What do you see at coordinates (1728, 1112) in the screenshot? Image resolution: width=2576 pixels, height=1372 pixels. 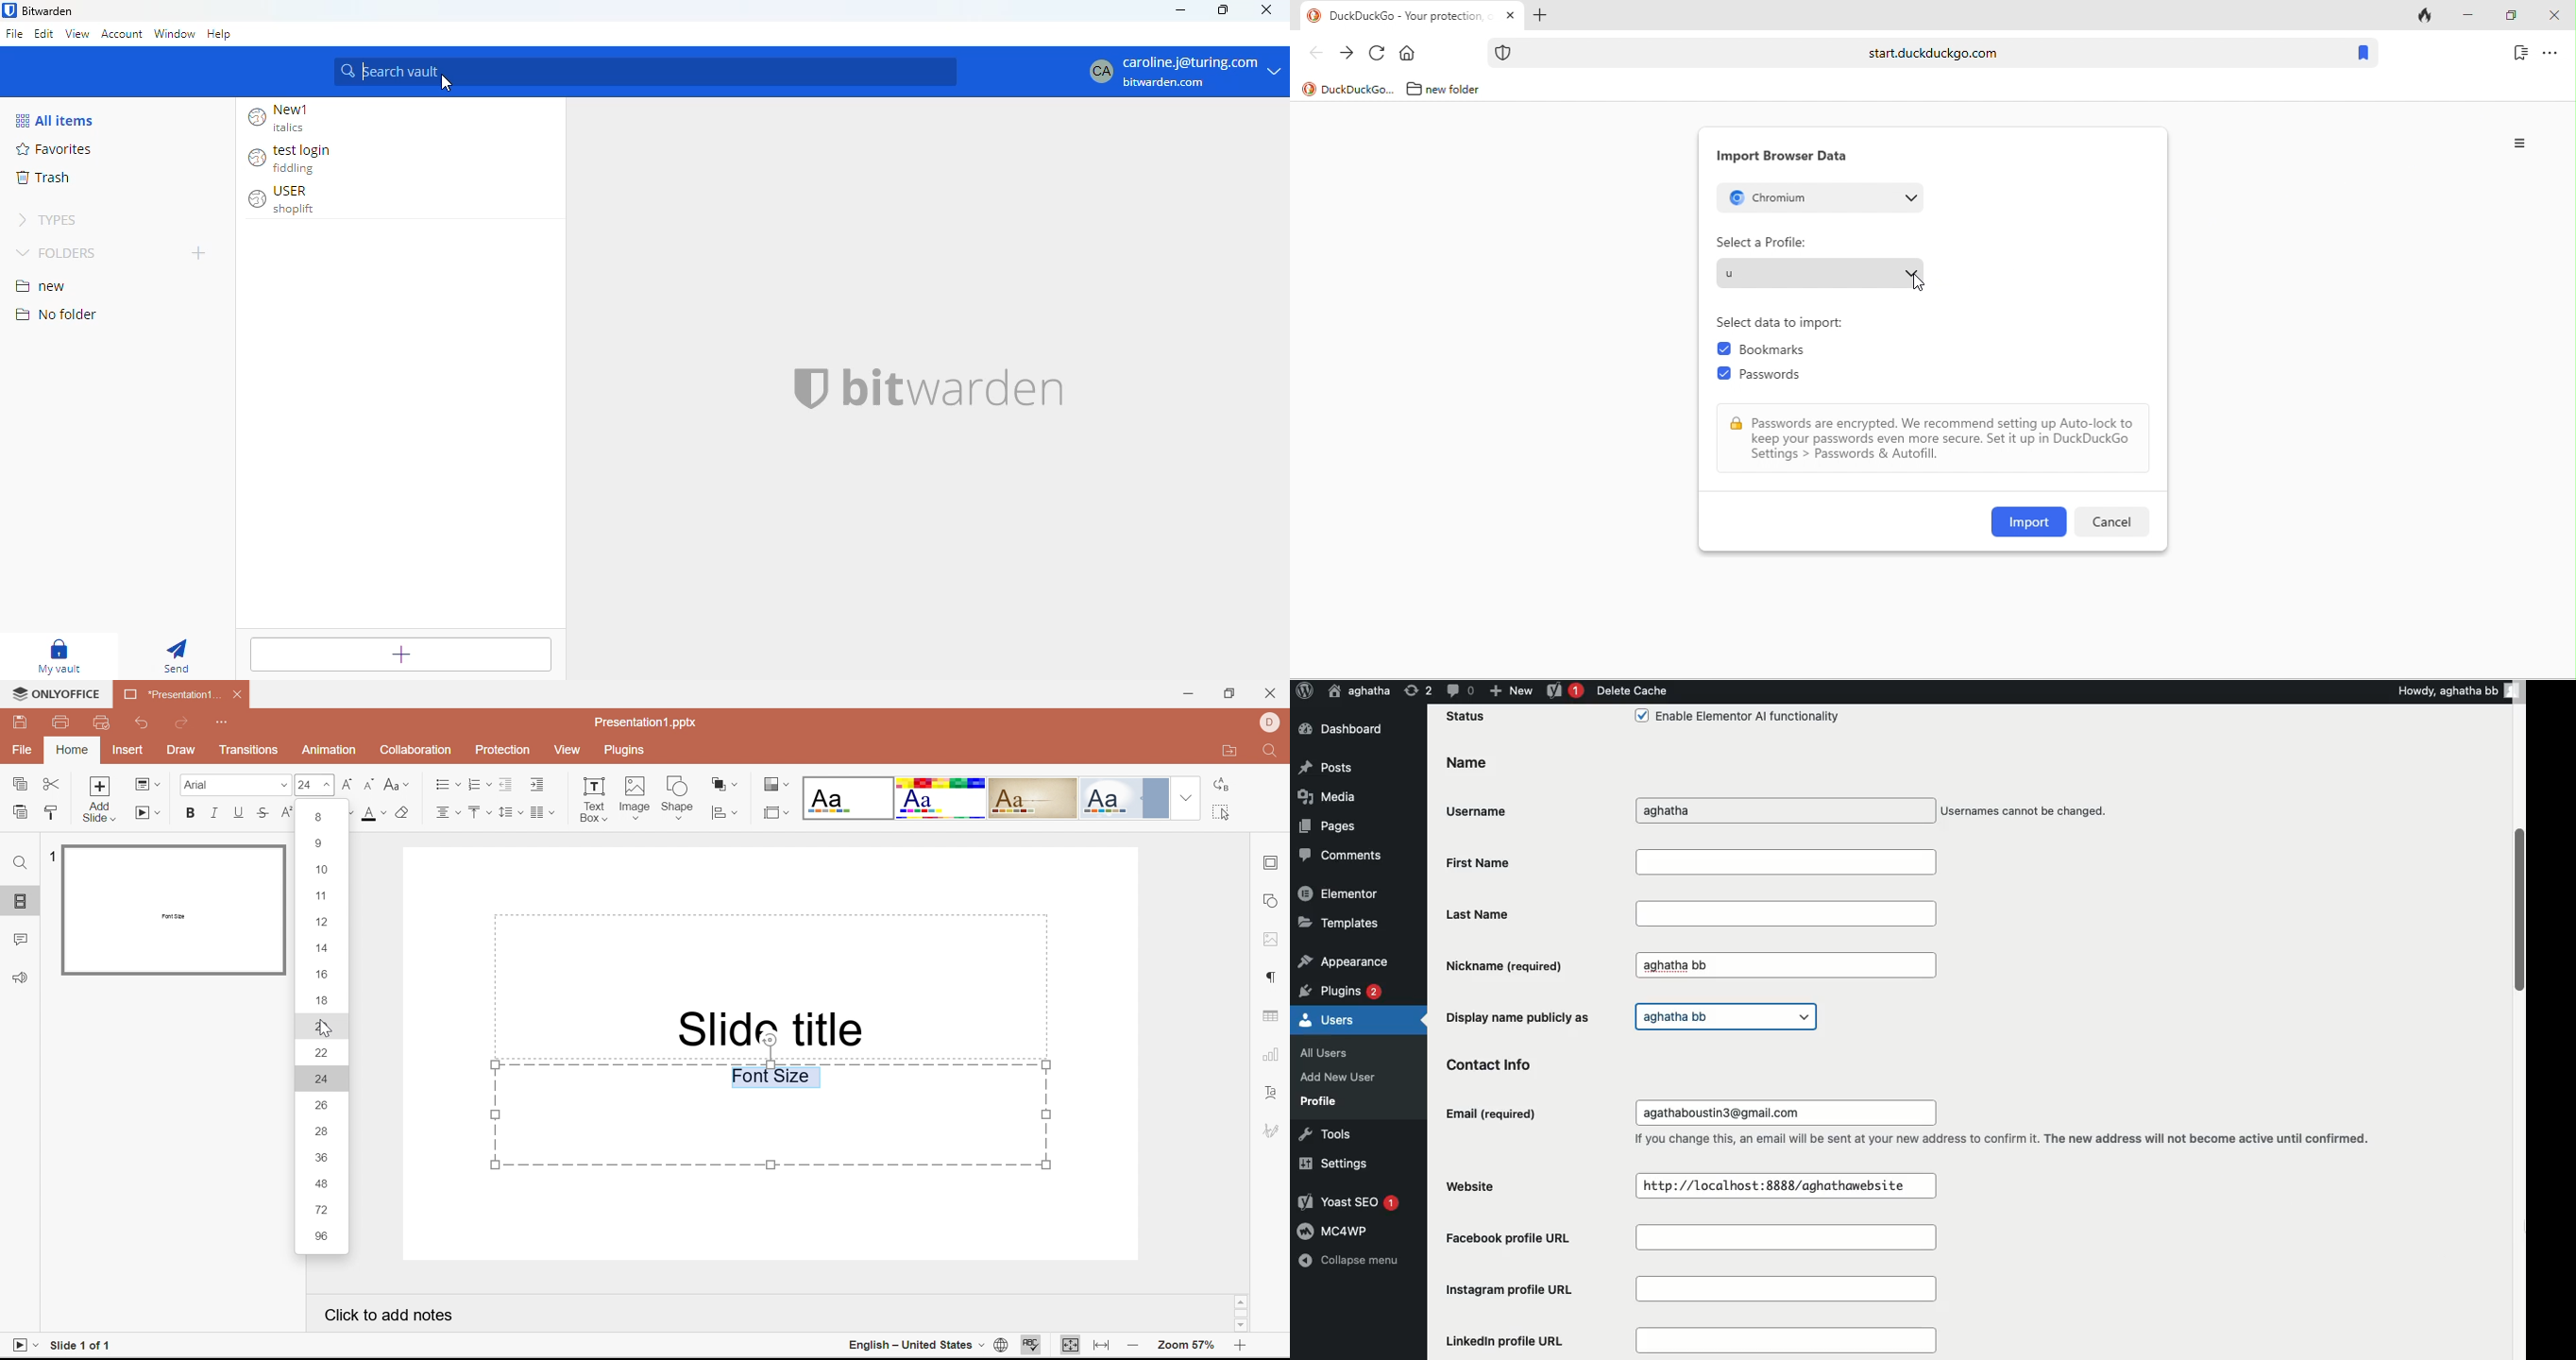 I see `agathaboustin3@gmail.com` at bounding box center [1728, 1112].